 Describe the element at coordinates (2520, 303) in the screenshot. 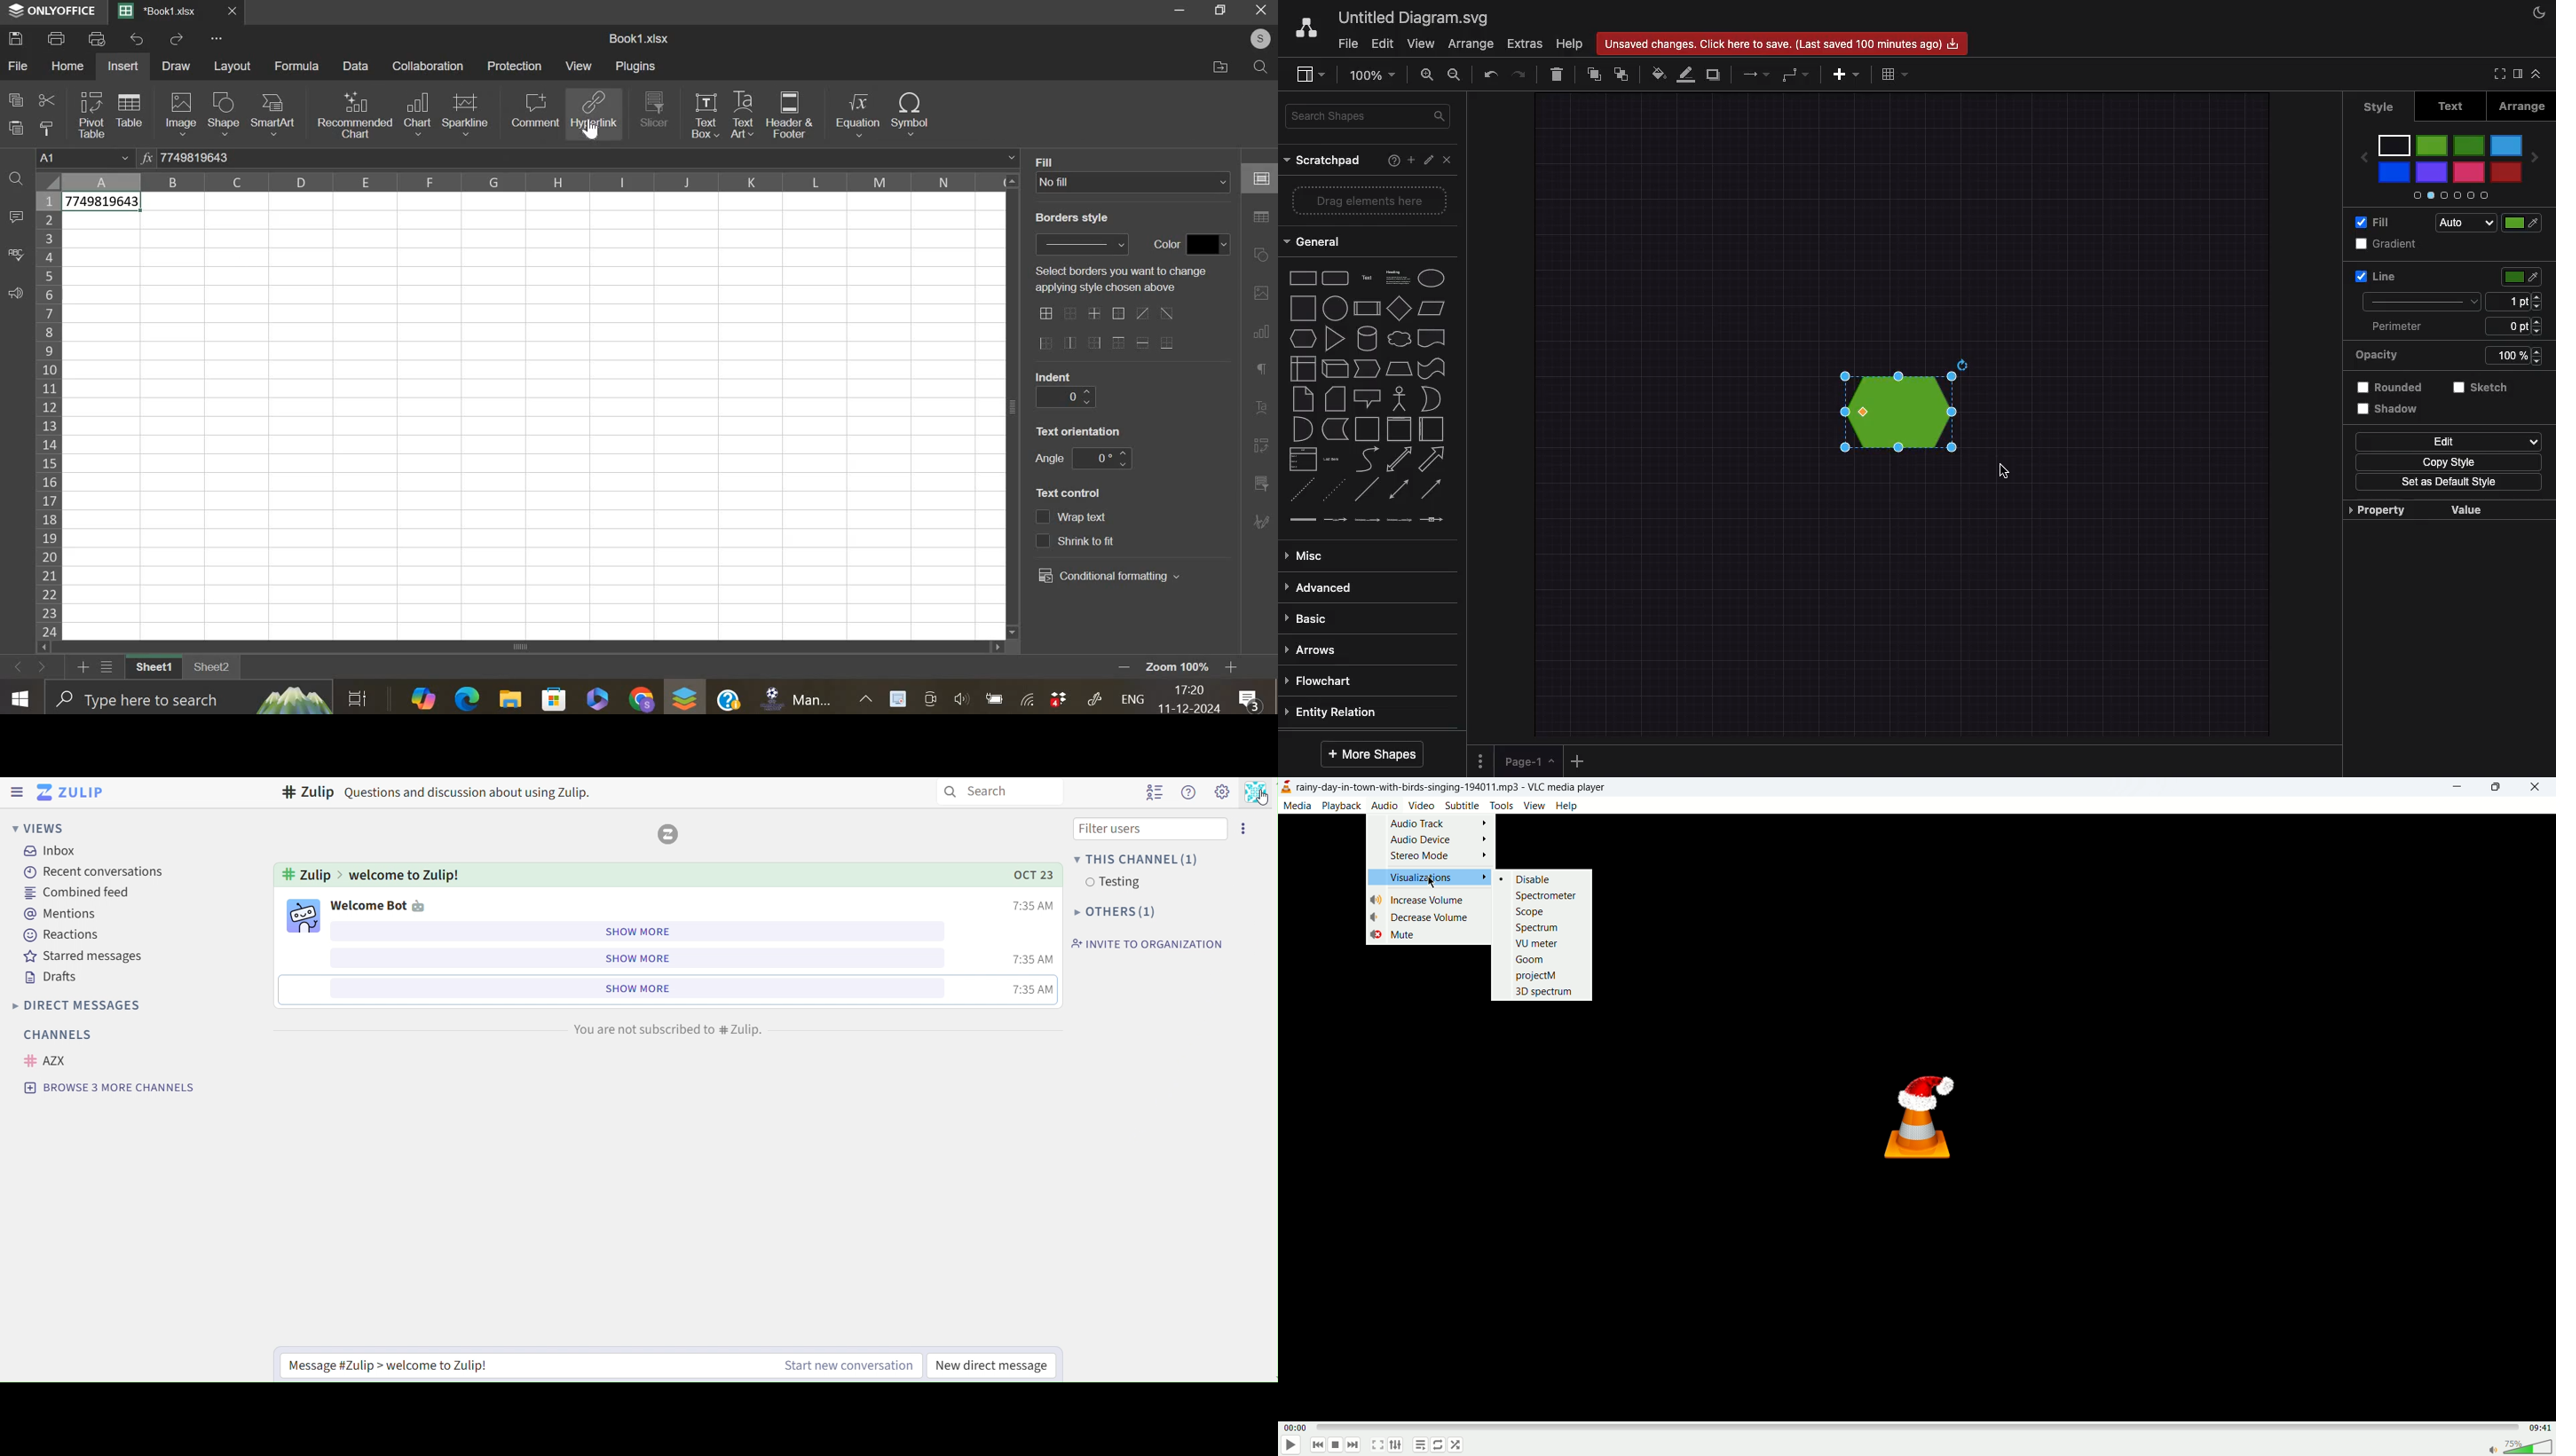

I see `Size` at that location.